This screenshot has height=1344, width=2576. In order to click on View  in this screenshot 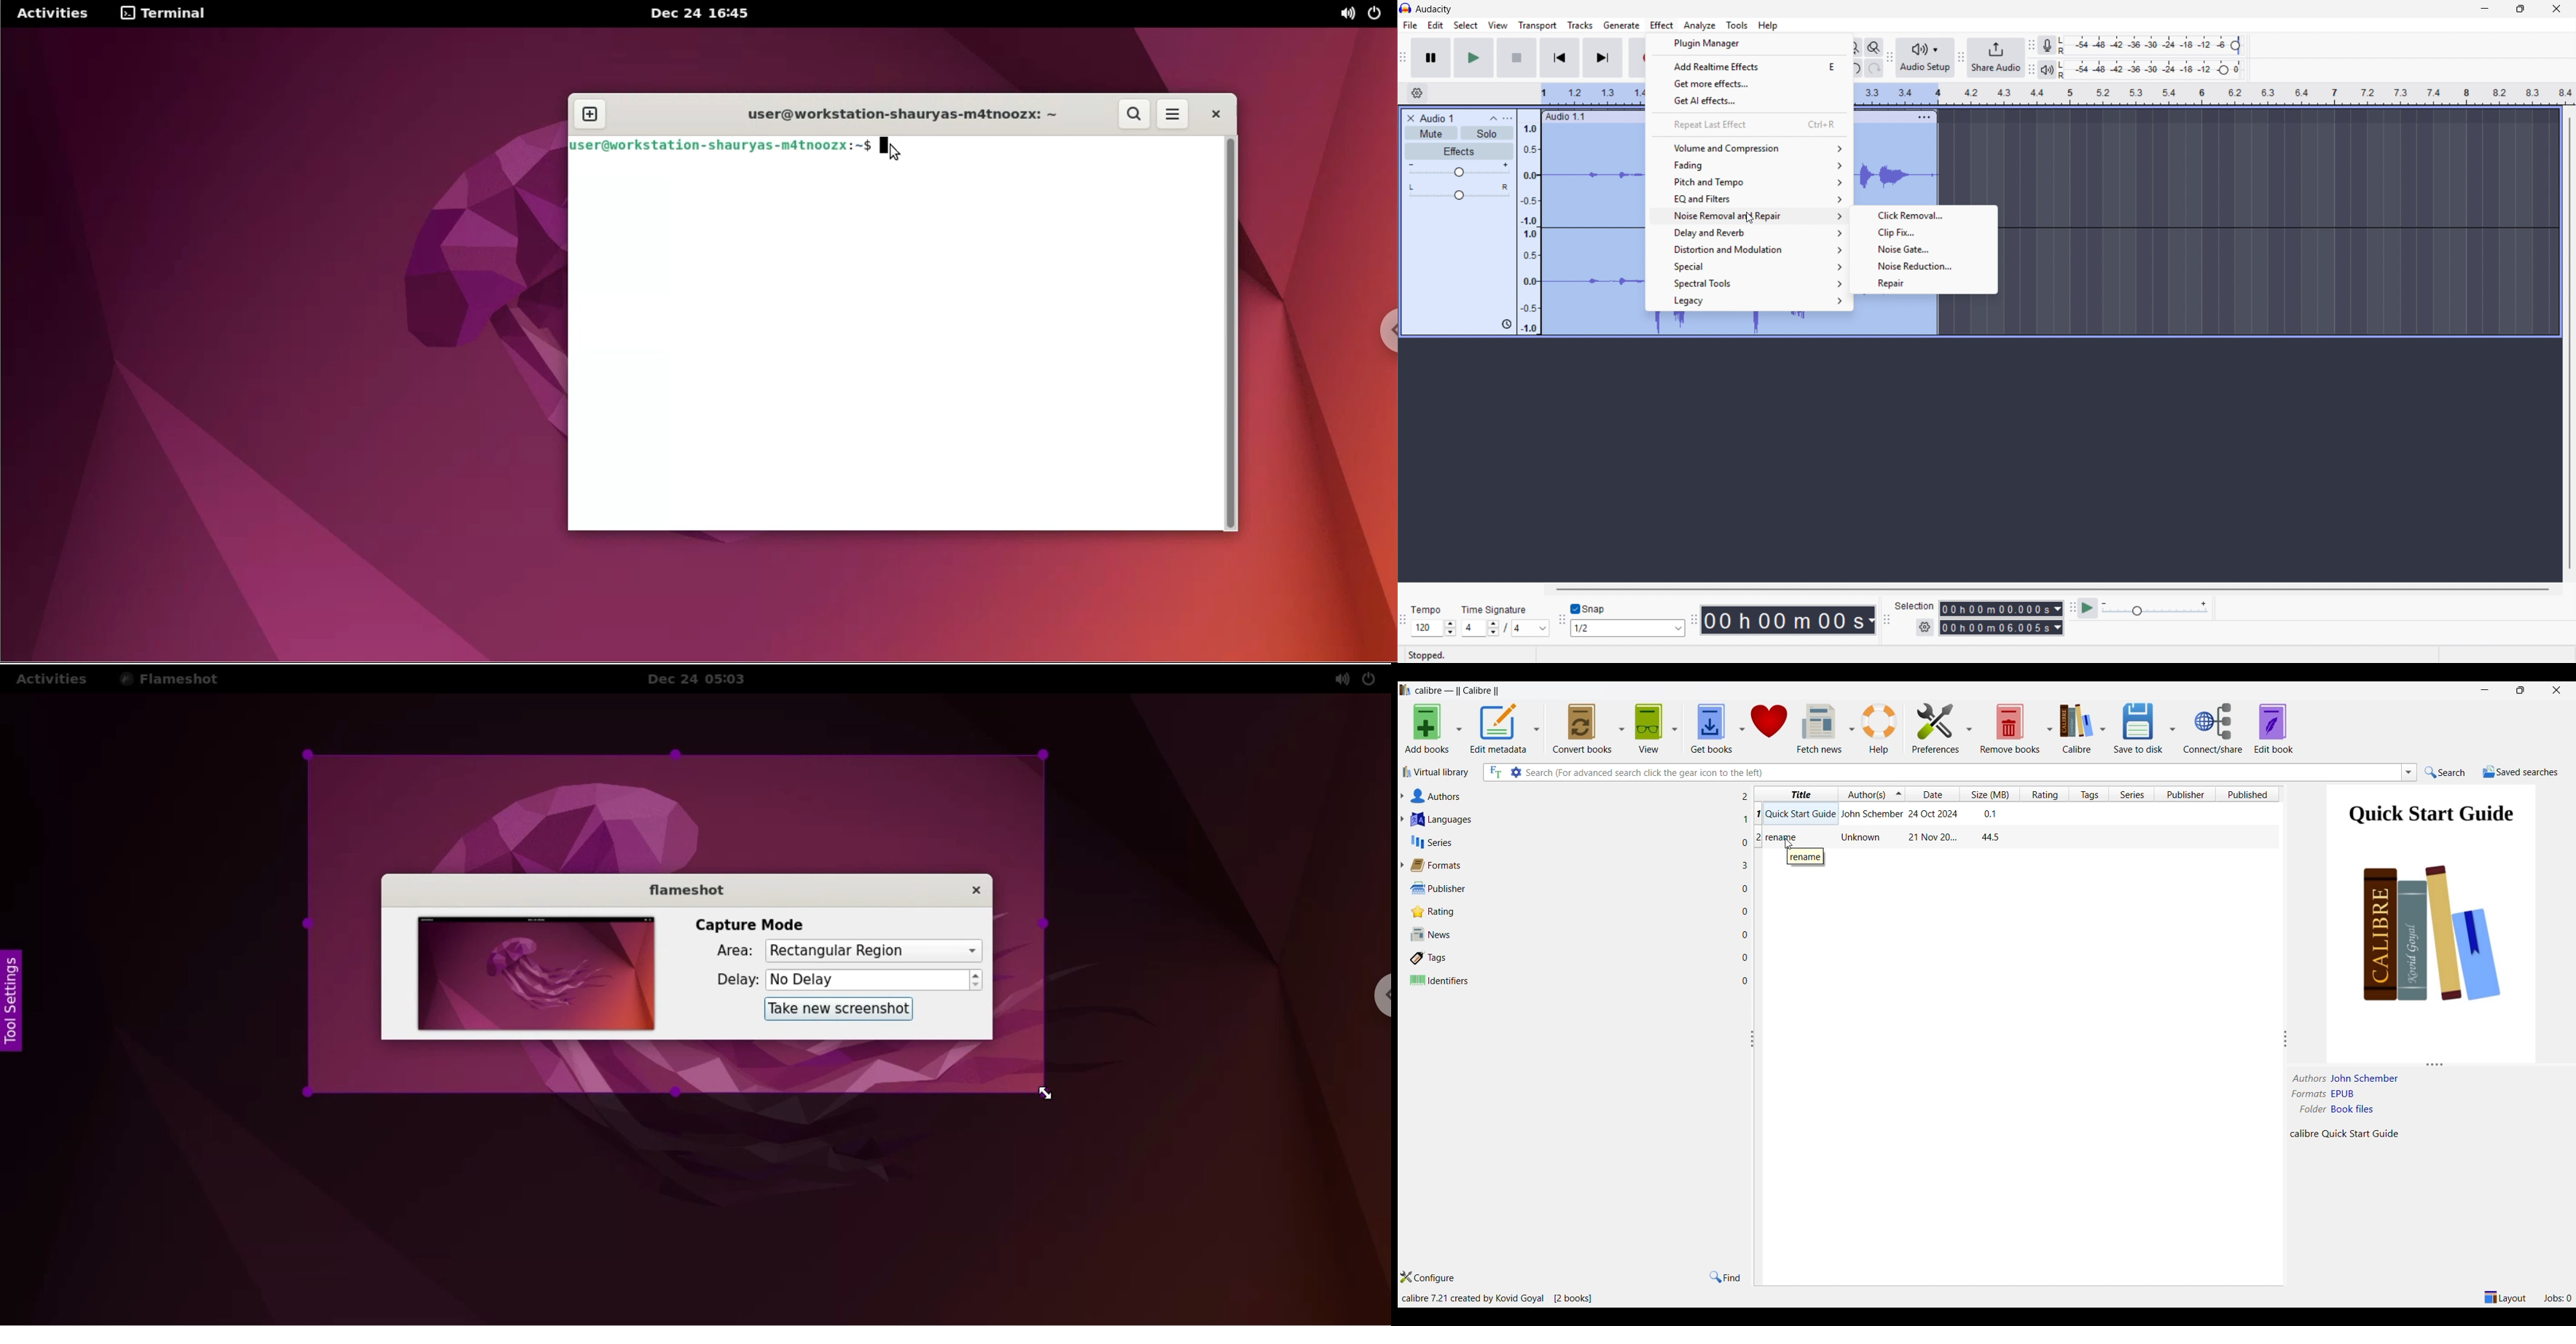, I will do `click(1498, 25)`.